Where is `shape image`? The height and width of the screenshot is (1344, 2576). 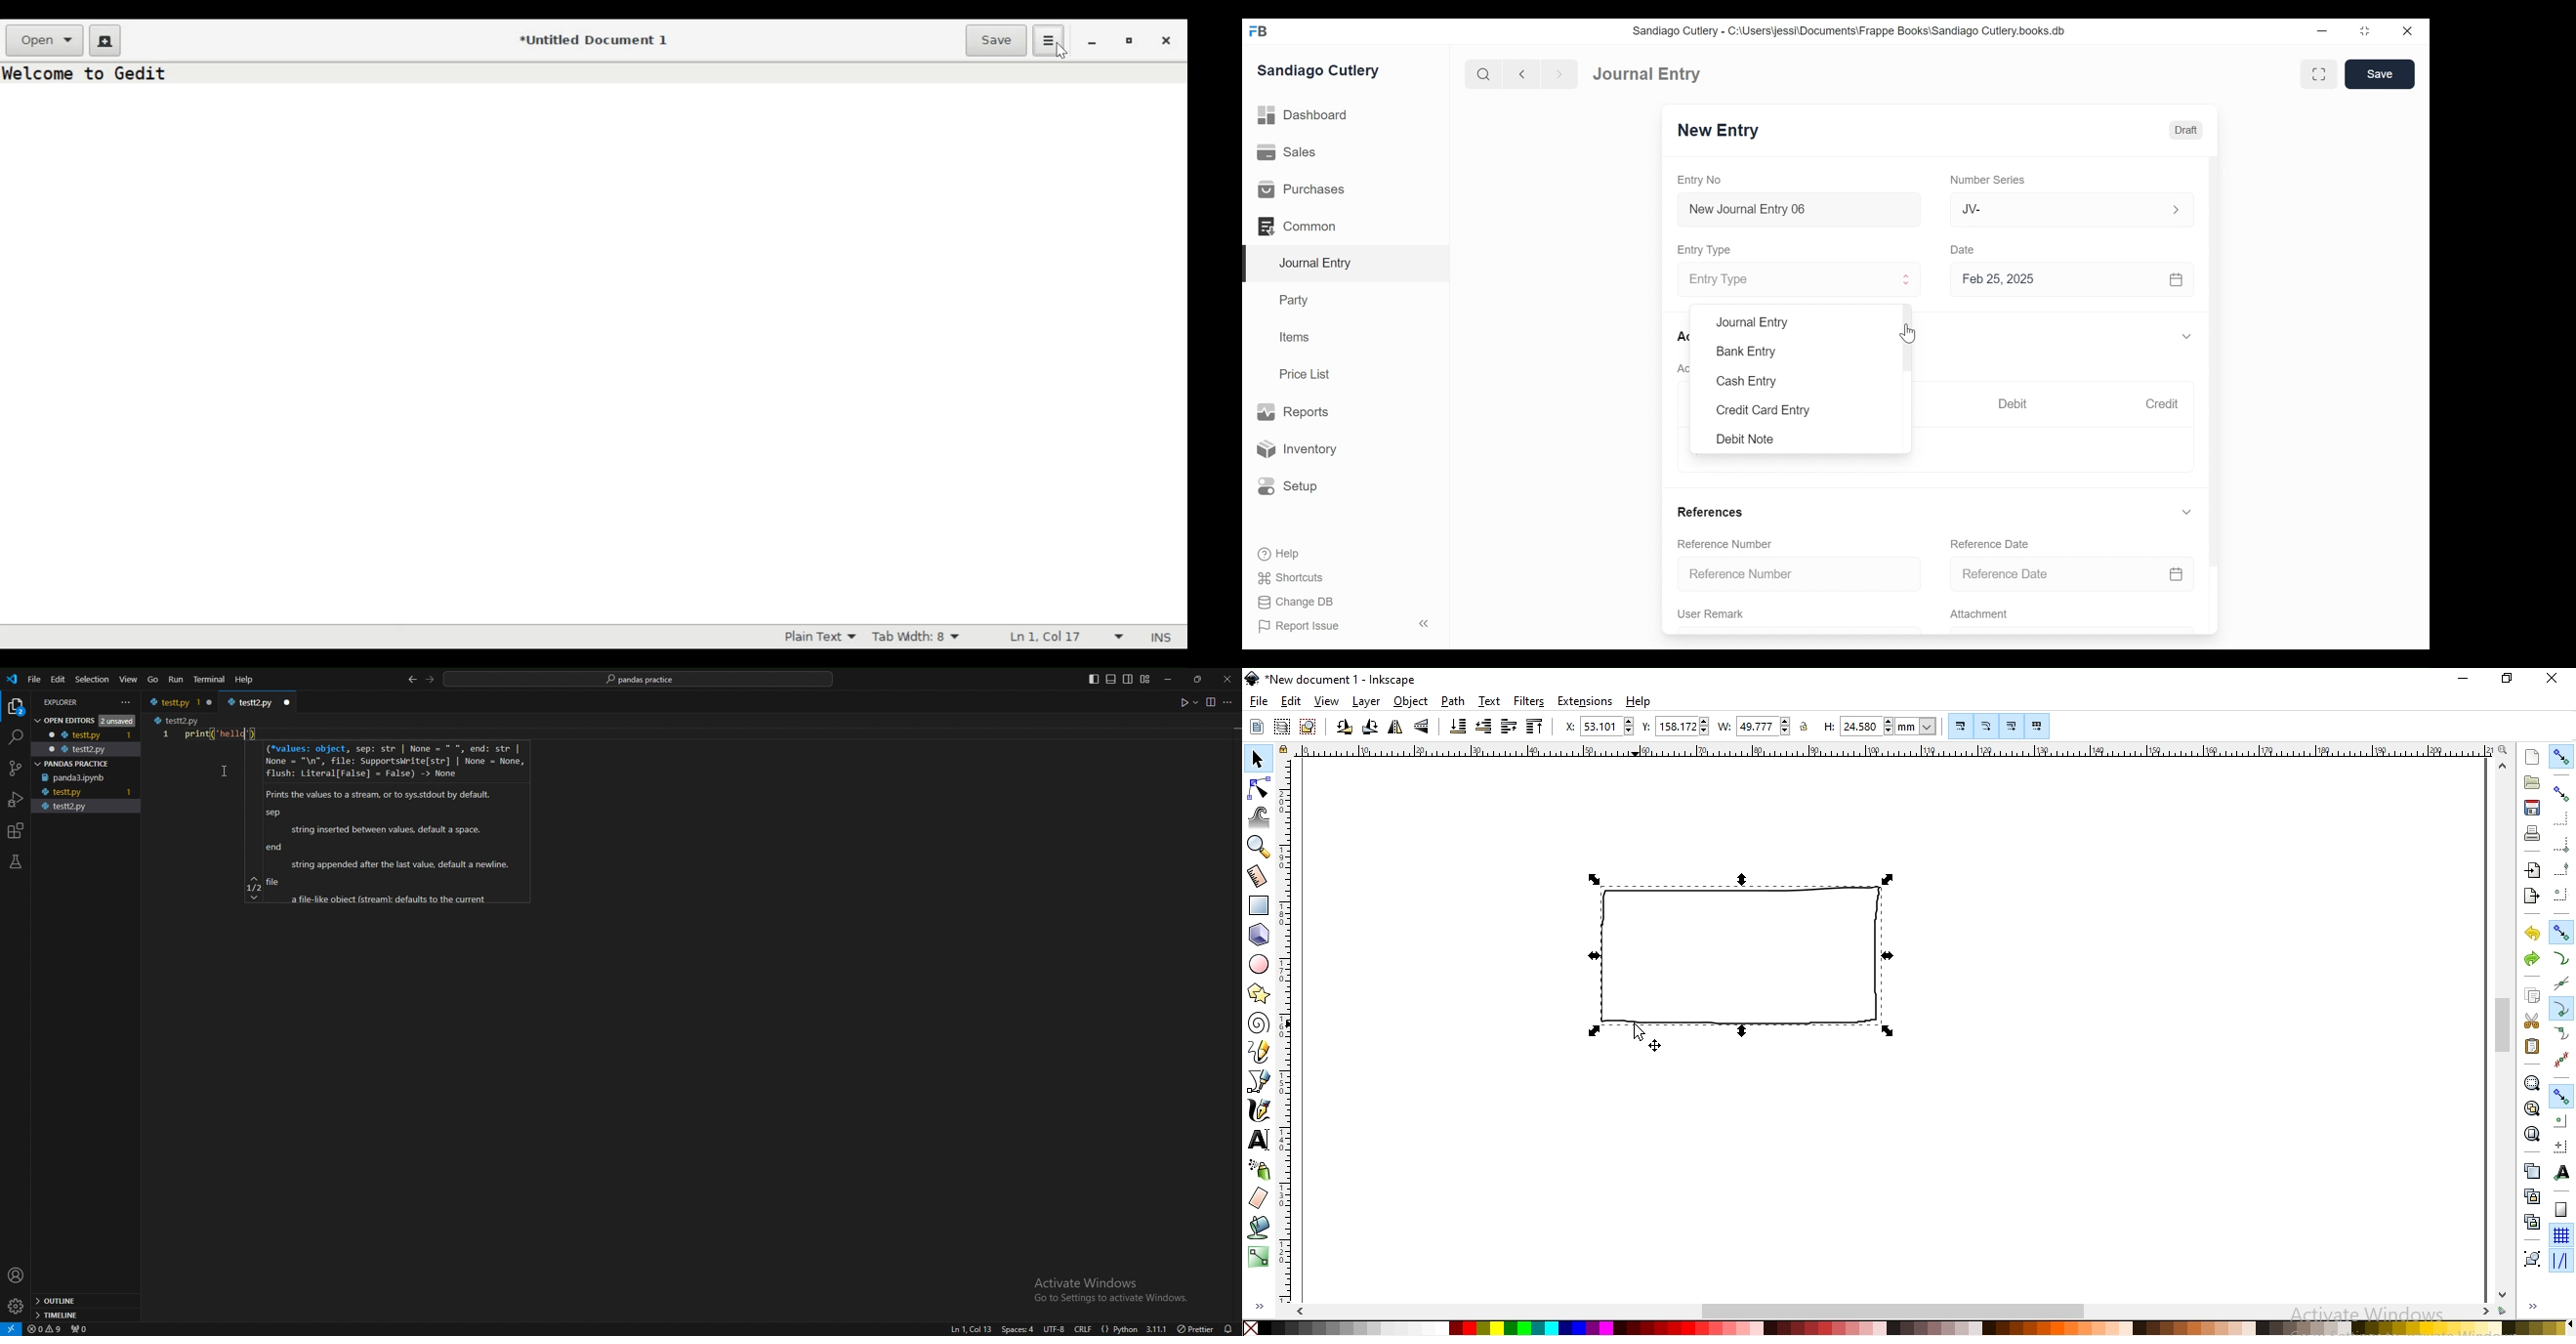
shape image is located at coordinates (1750, 958).